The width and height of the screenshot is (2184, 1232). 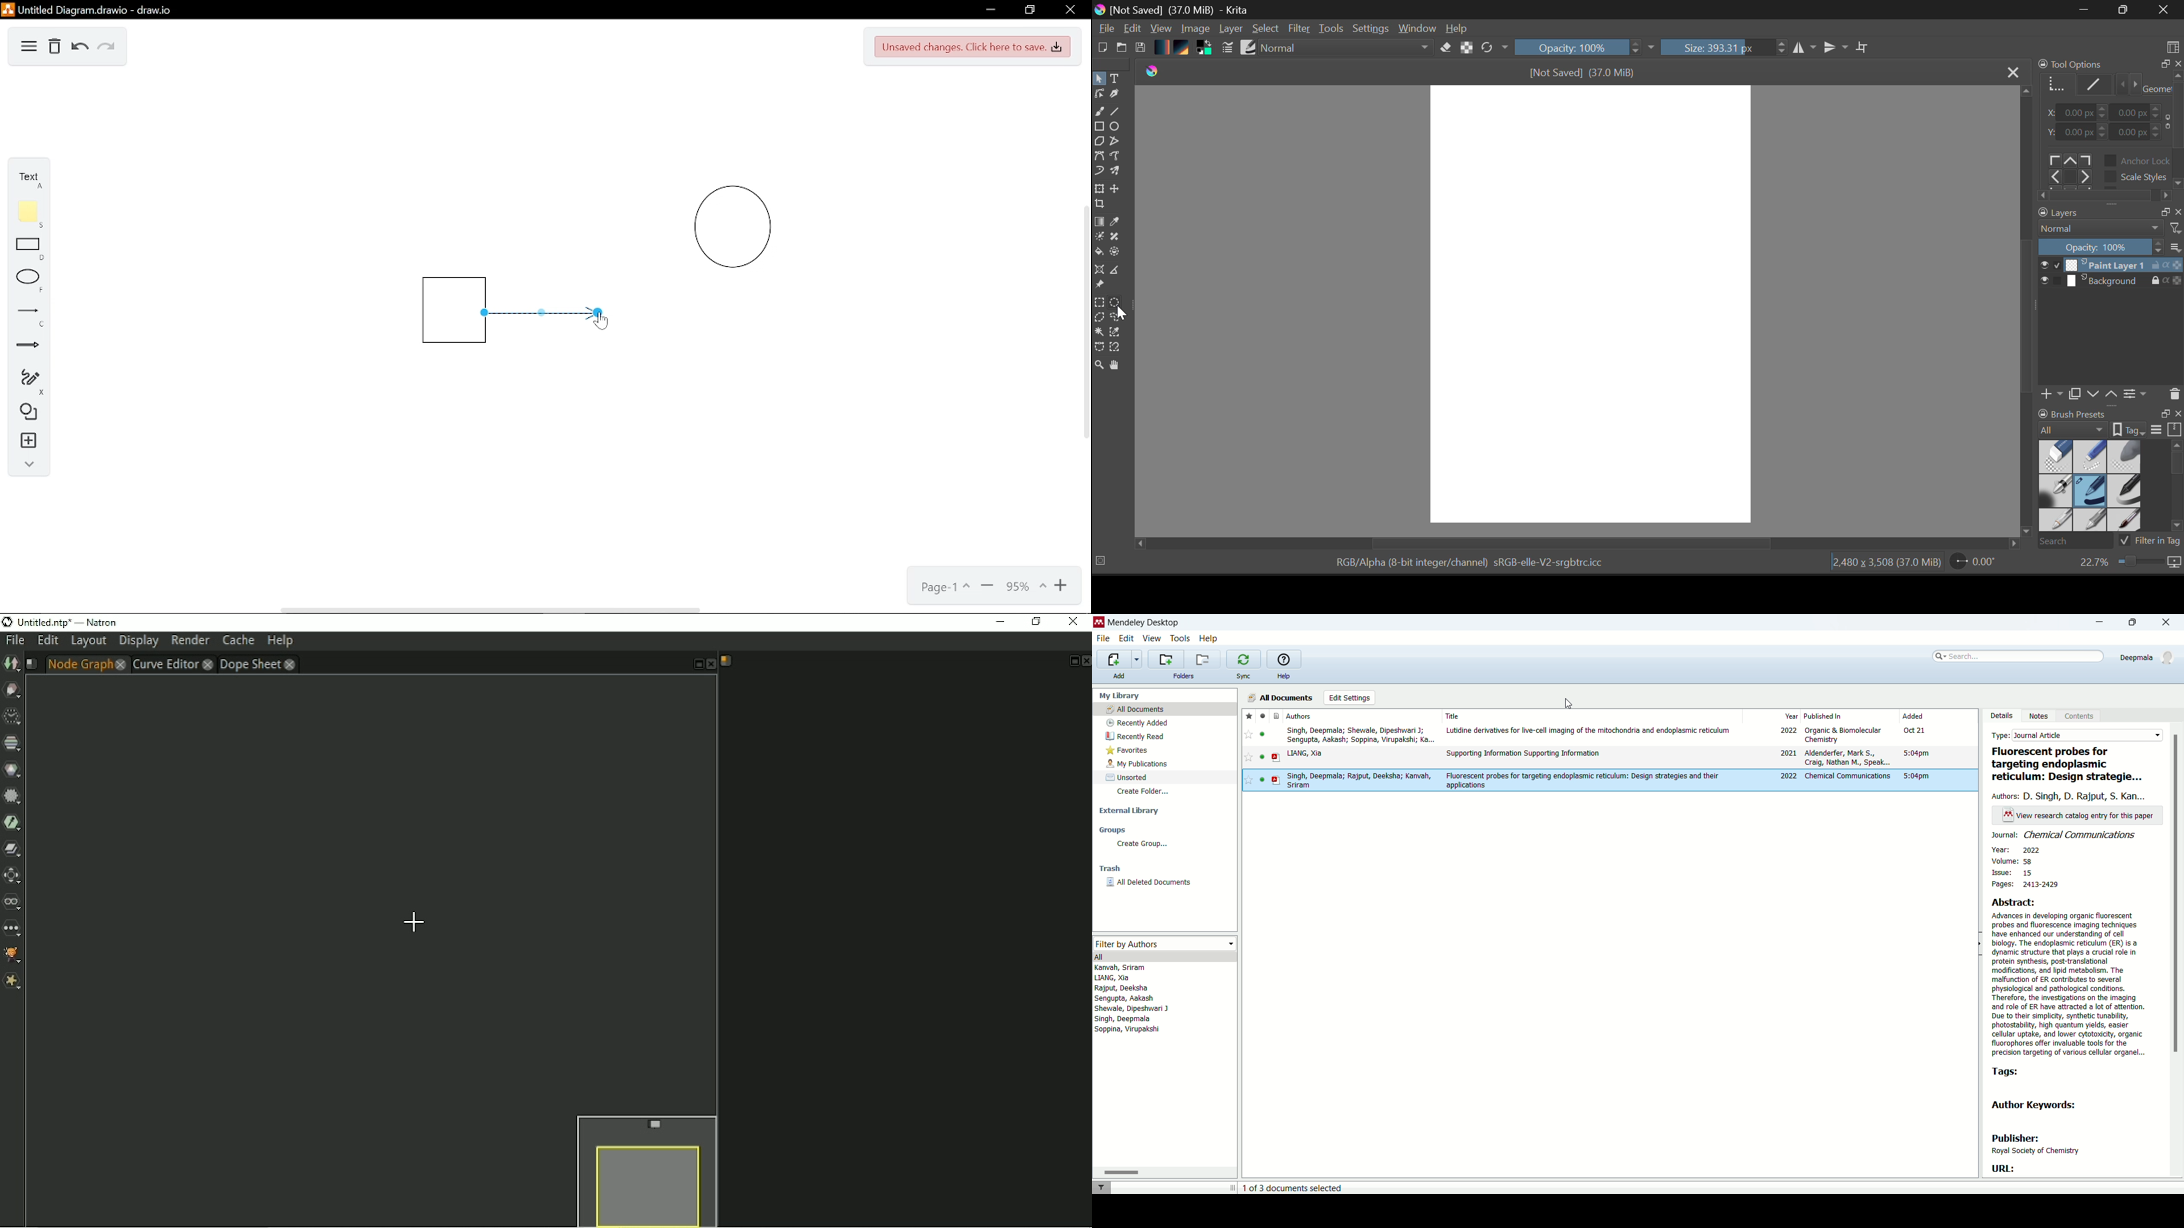 I want to click on Minimize, so click(x=2120, y=10).